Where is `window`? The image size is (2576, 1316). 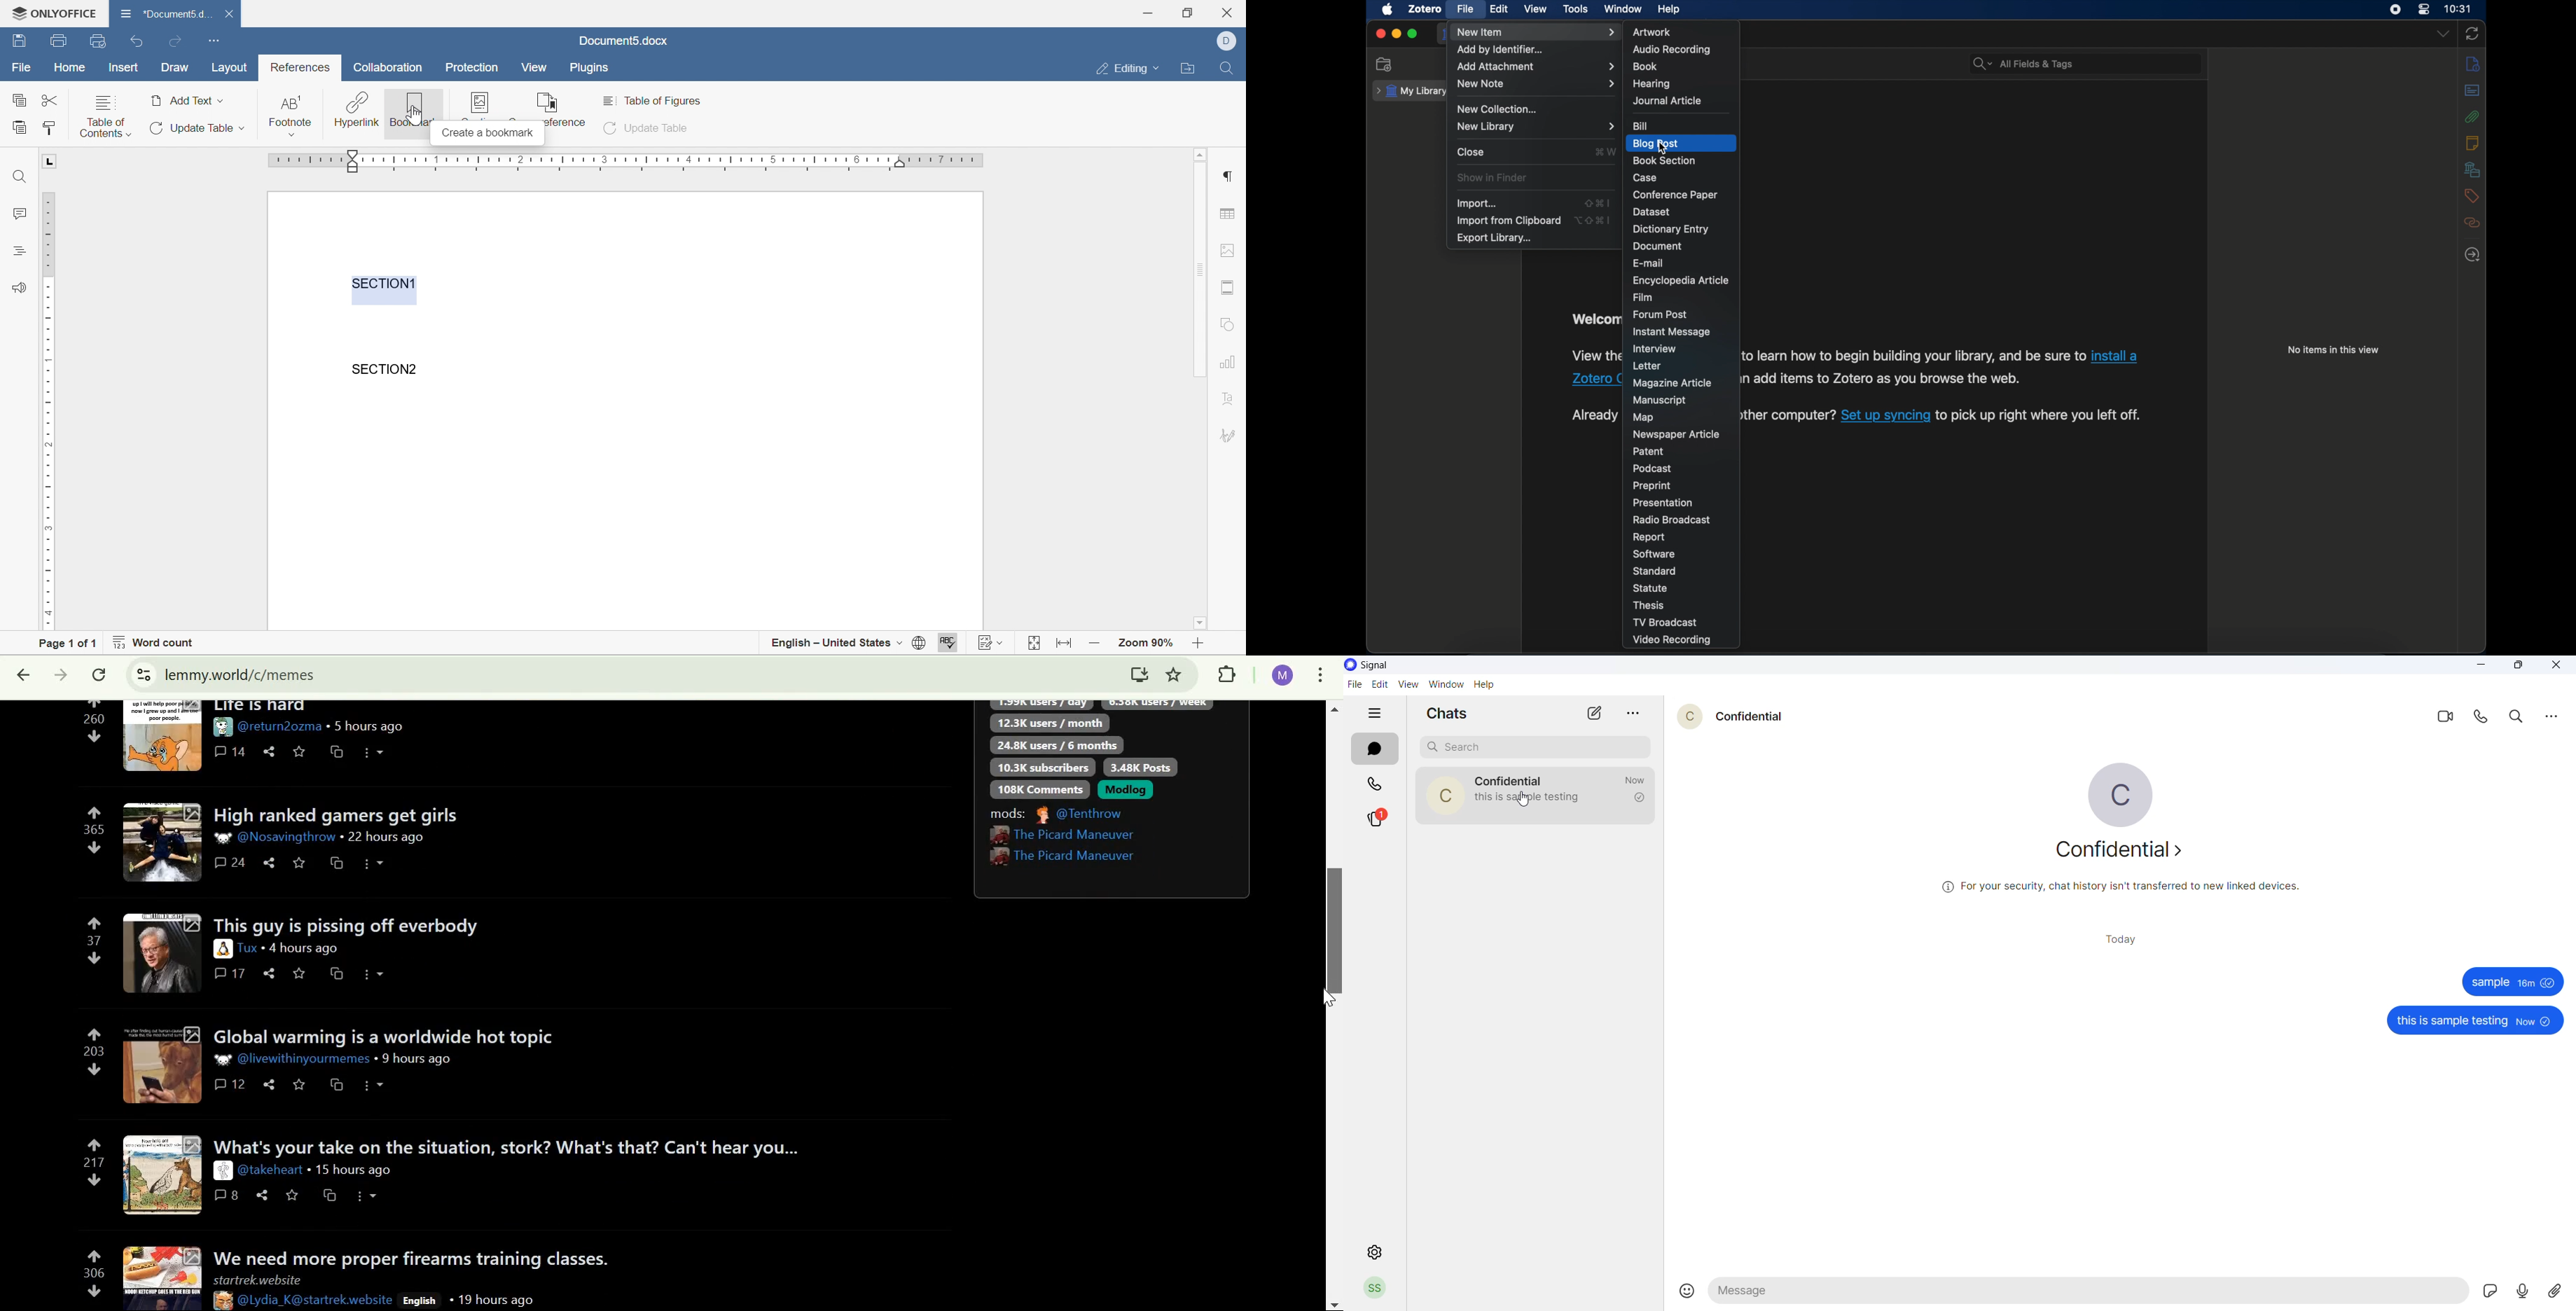 window is located at coordinates (1624, 8).